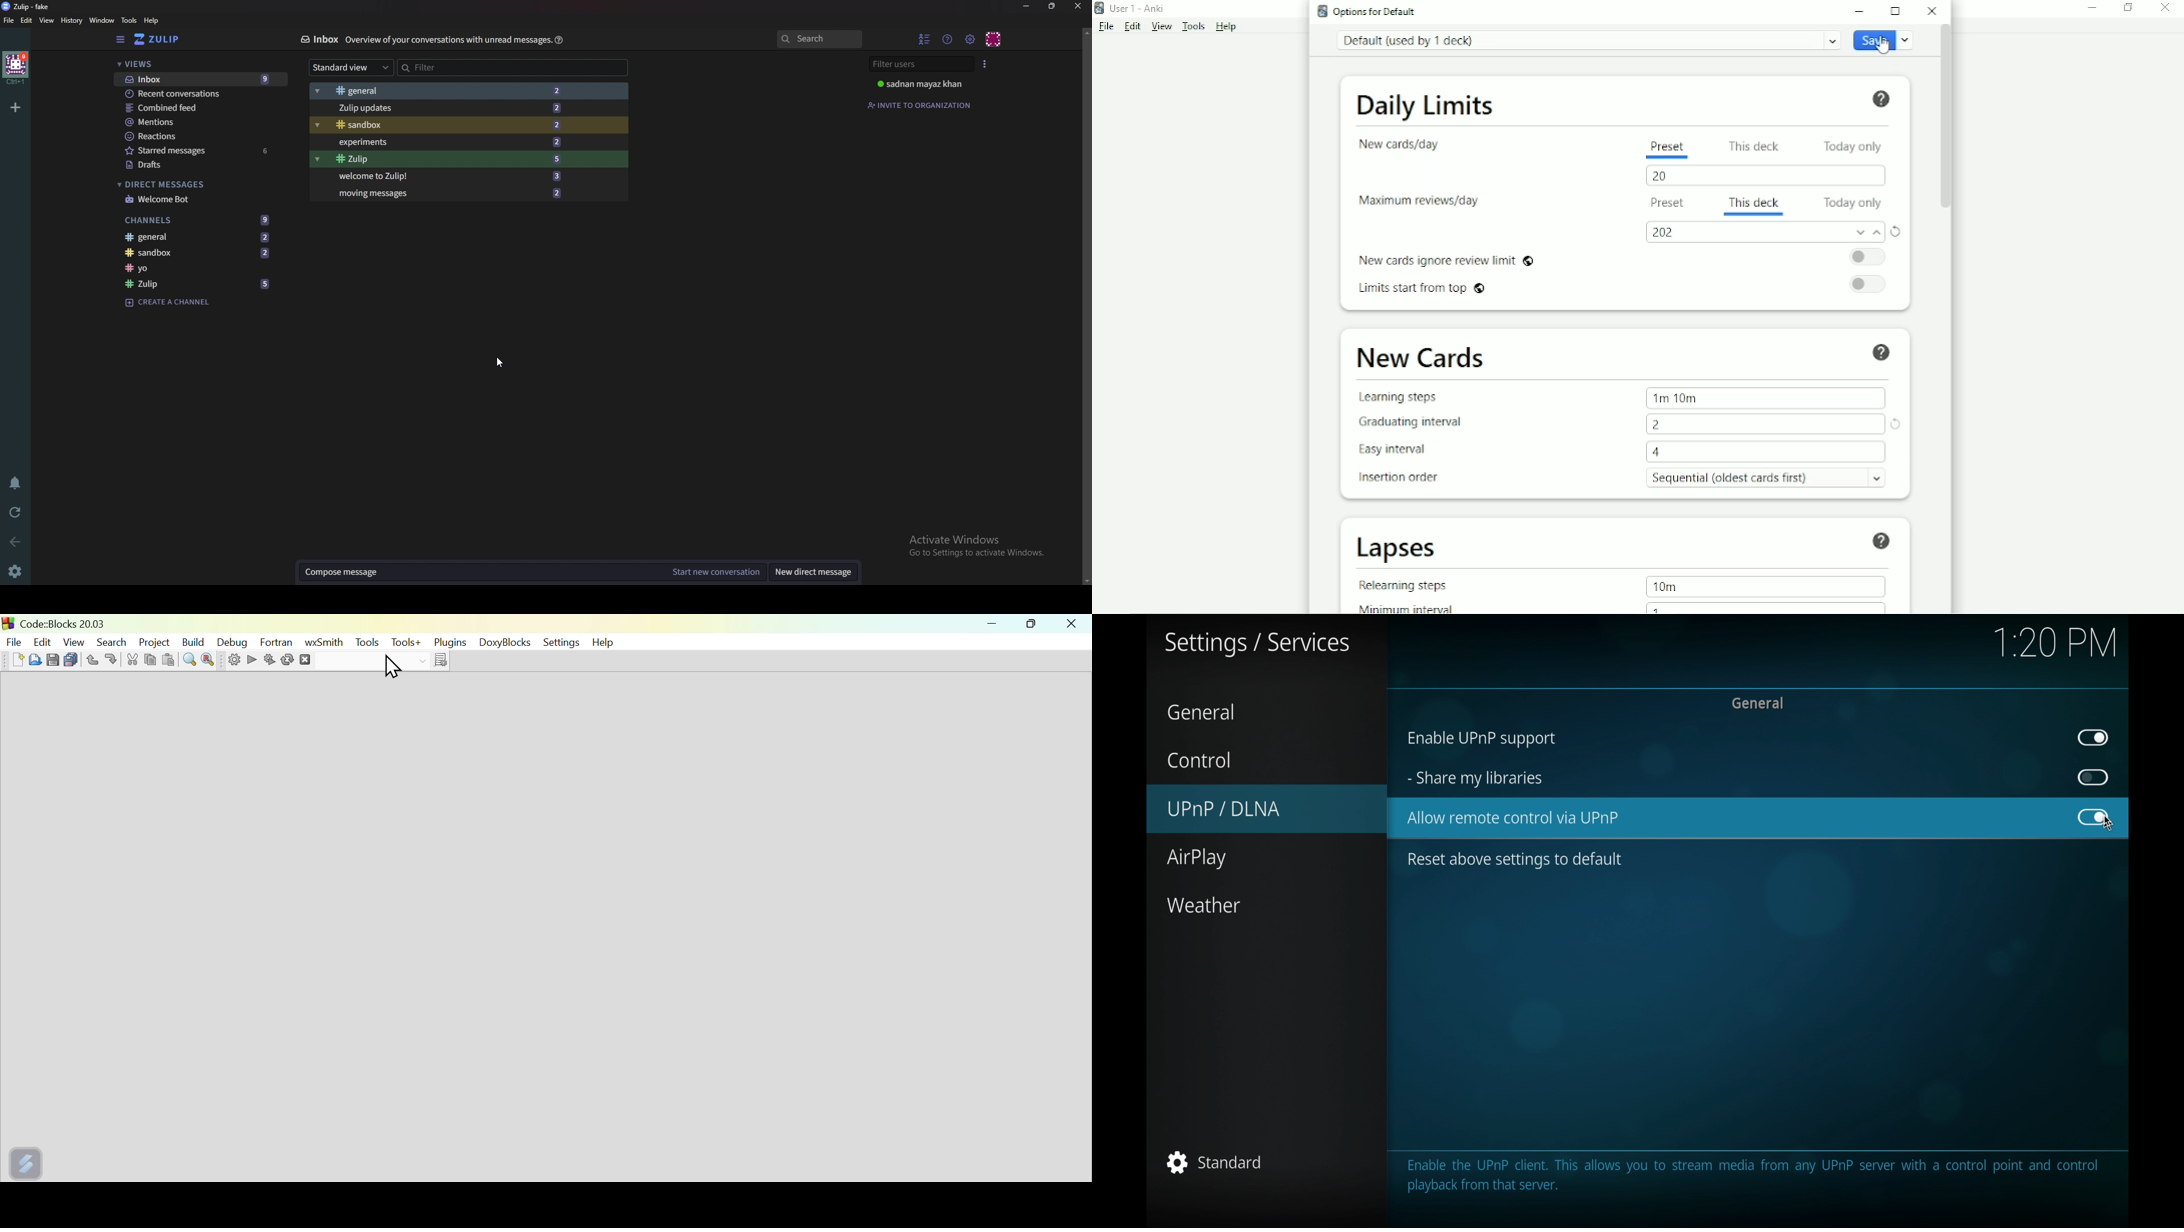  What do you see at coordinates (923, 84) in the screenshot?
I see `Profile` at bounding box center [923, 84].